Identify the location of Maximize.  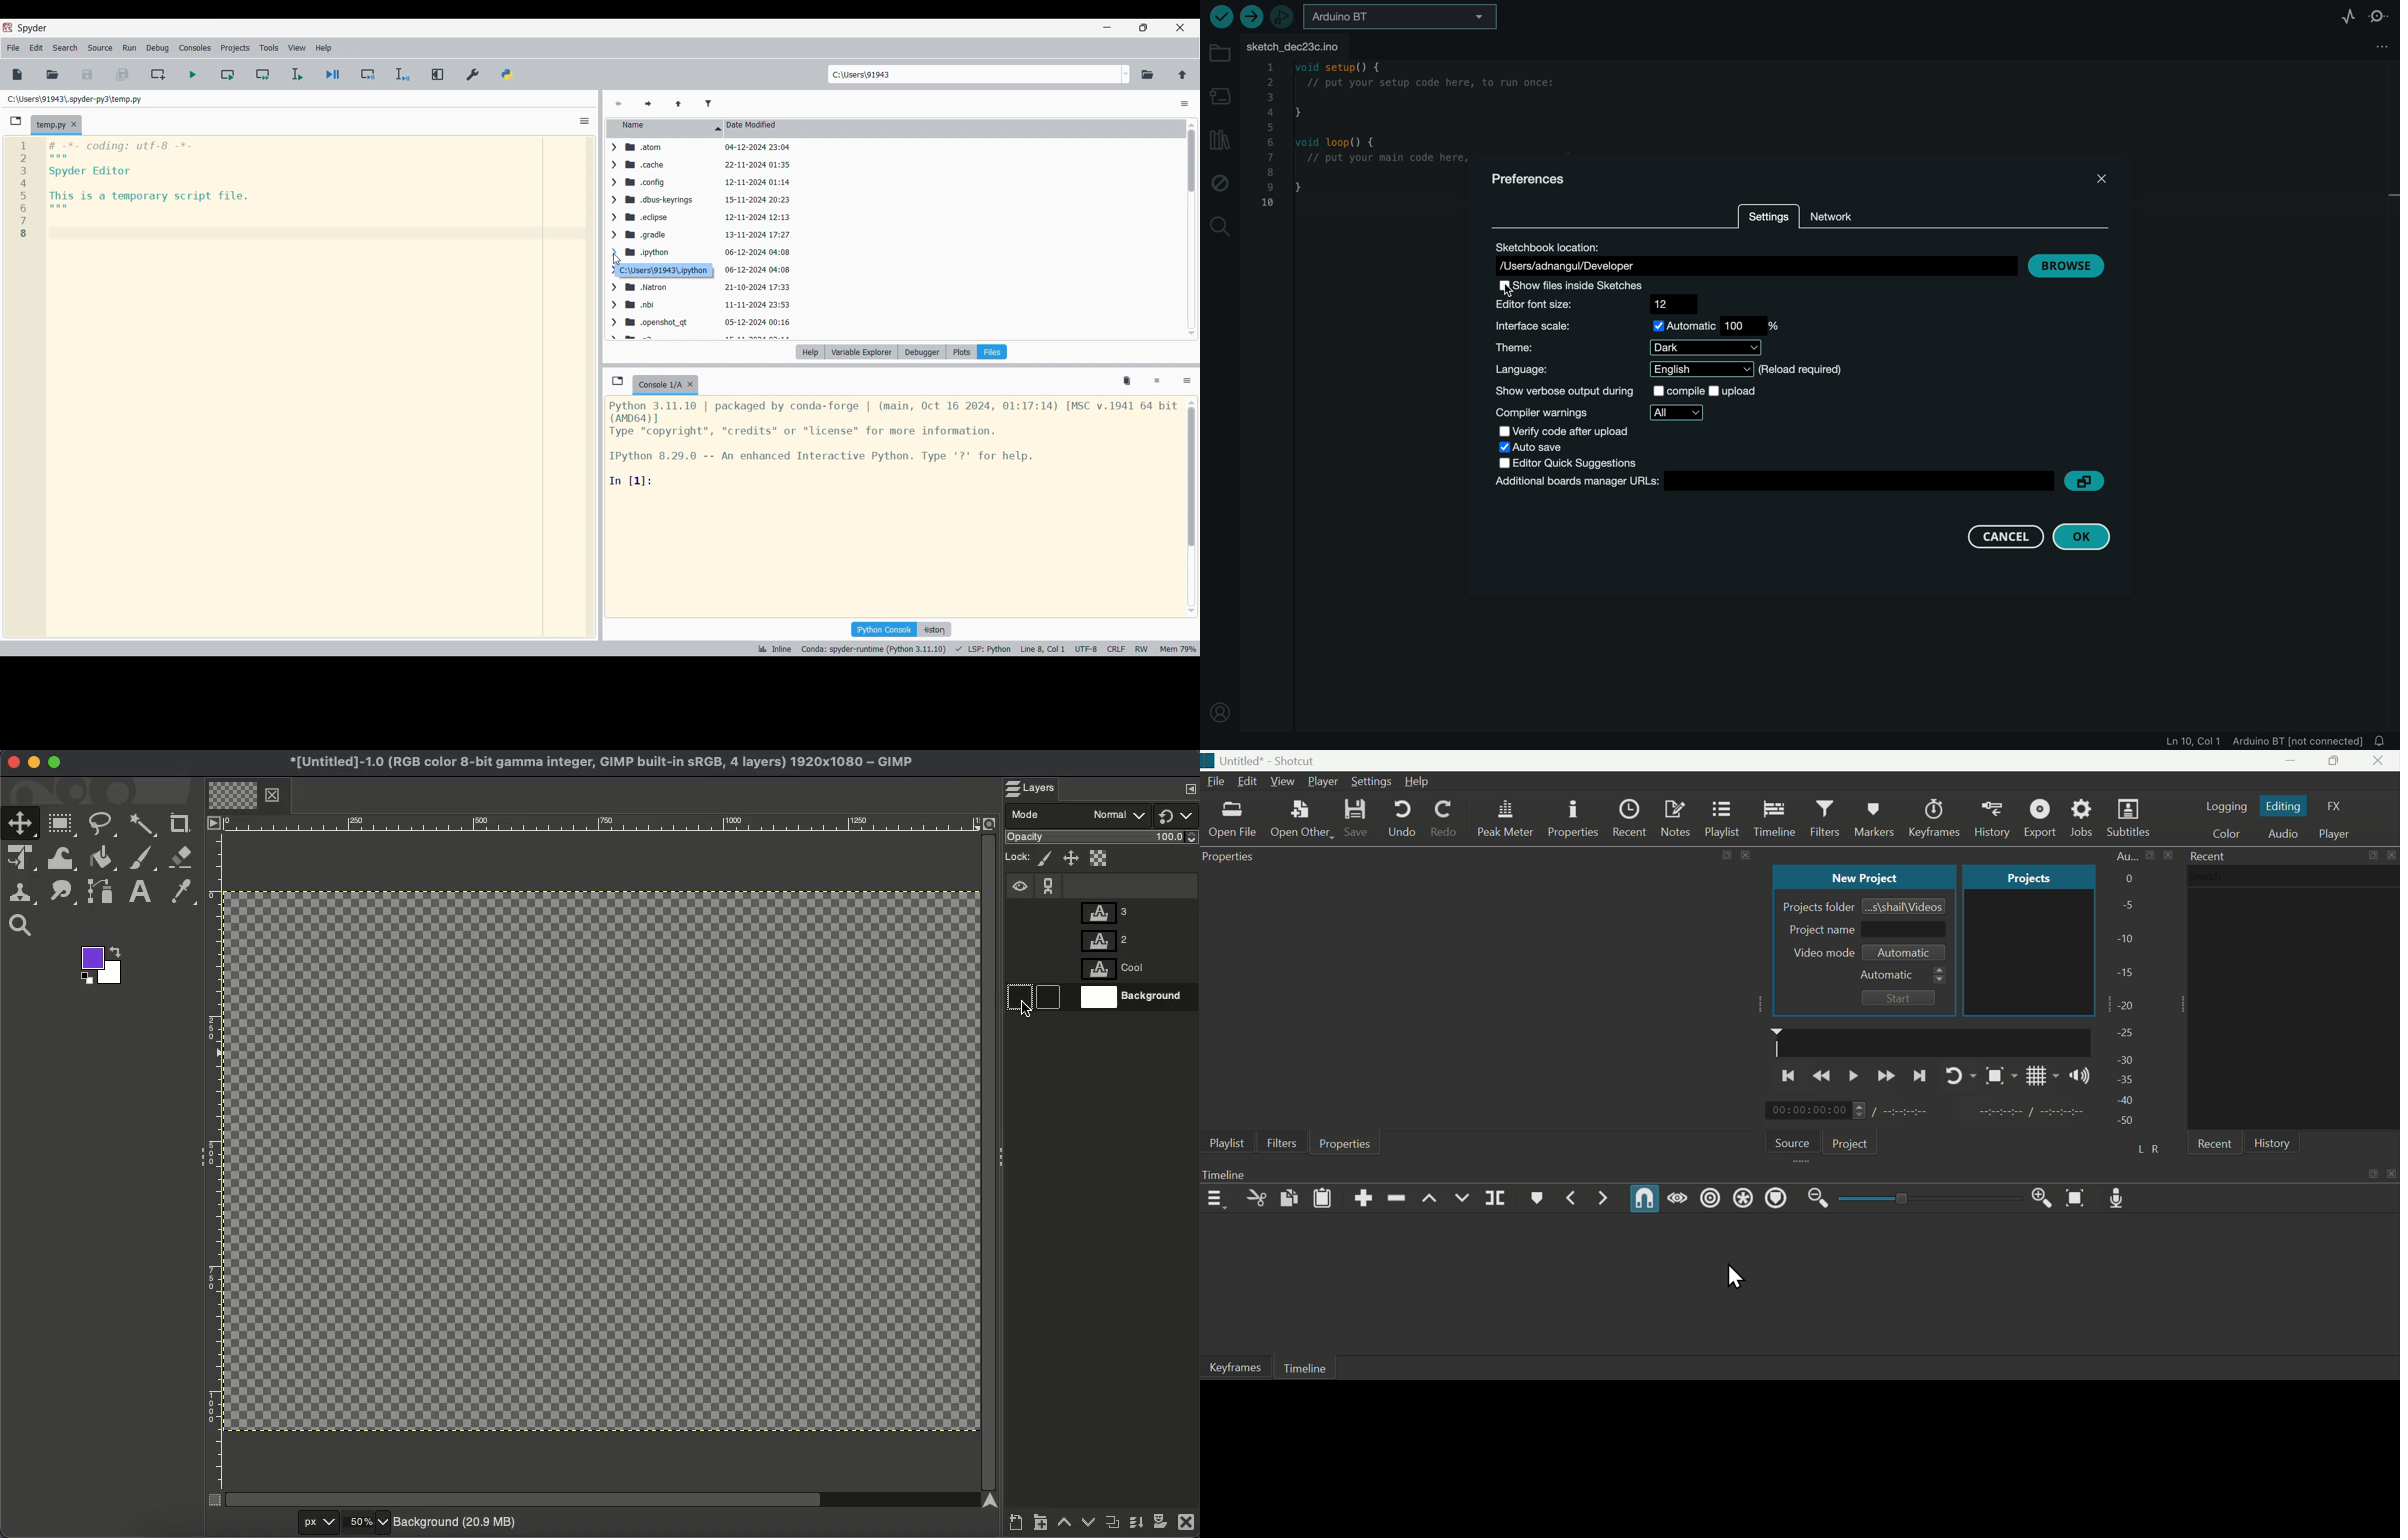
(55, 765).